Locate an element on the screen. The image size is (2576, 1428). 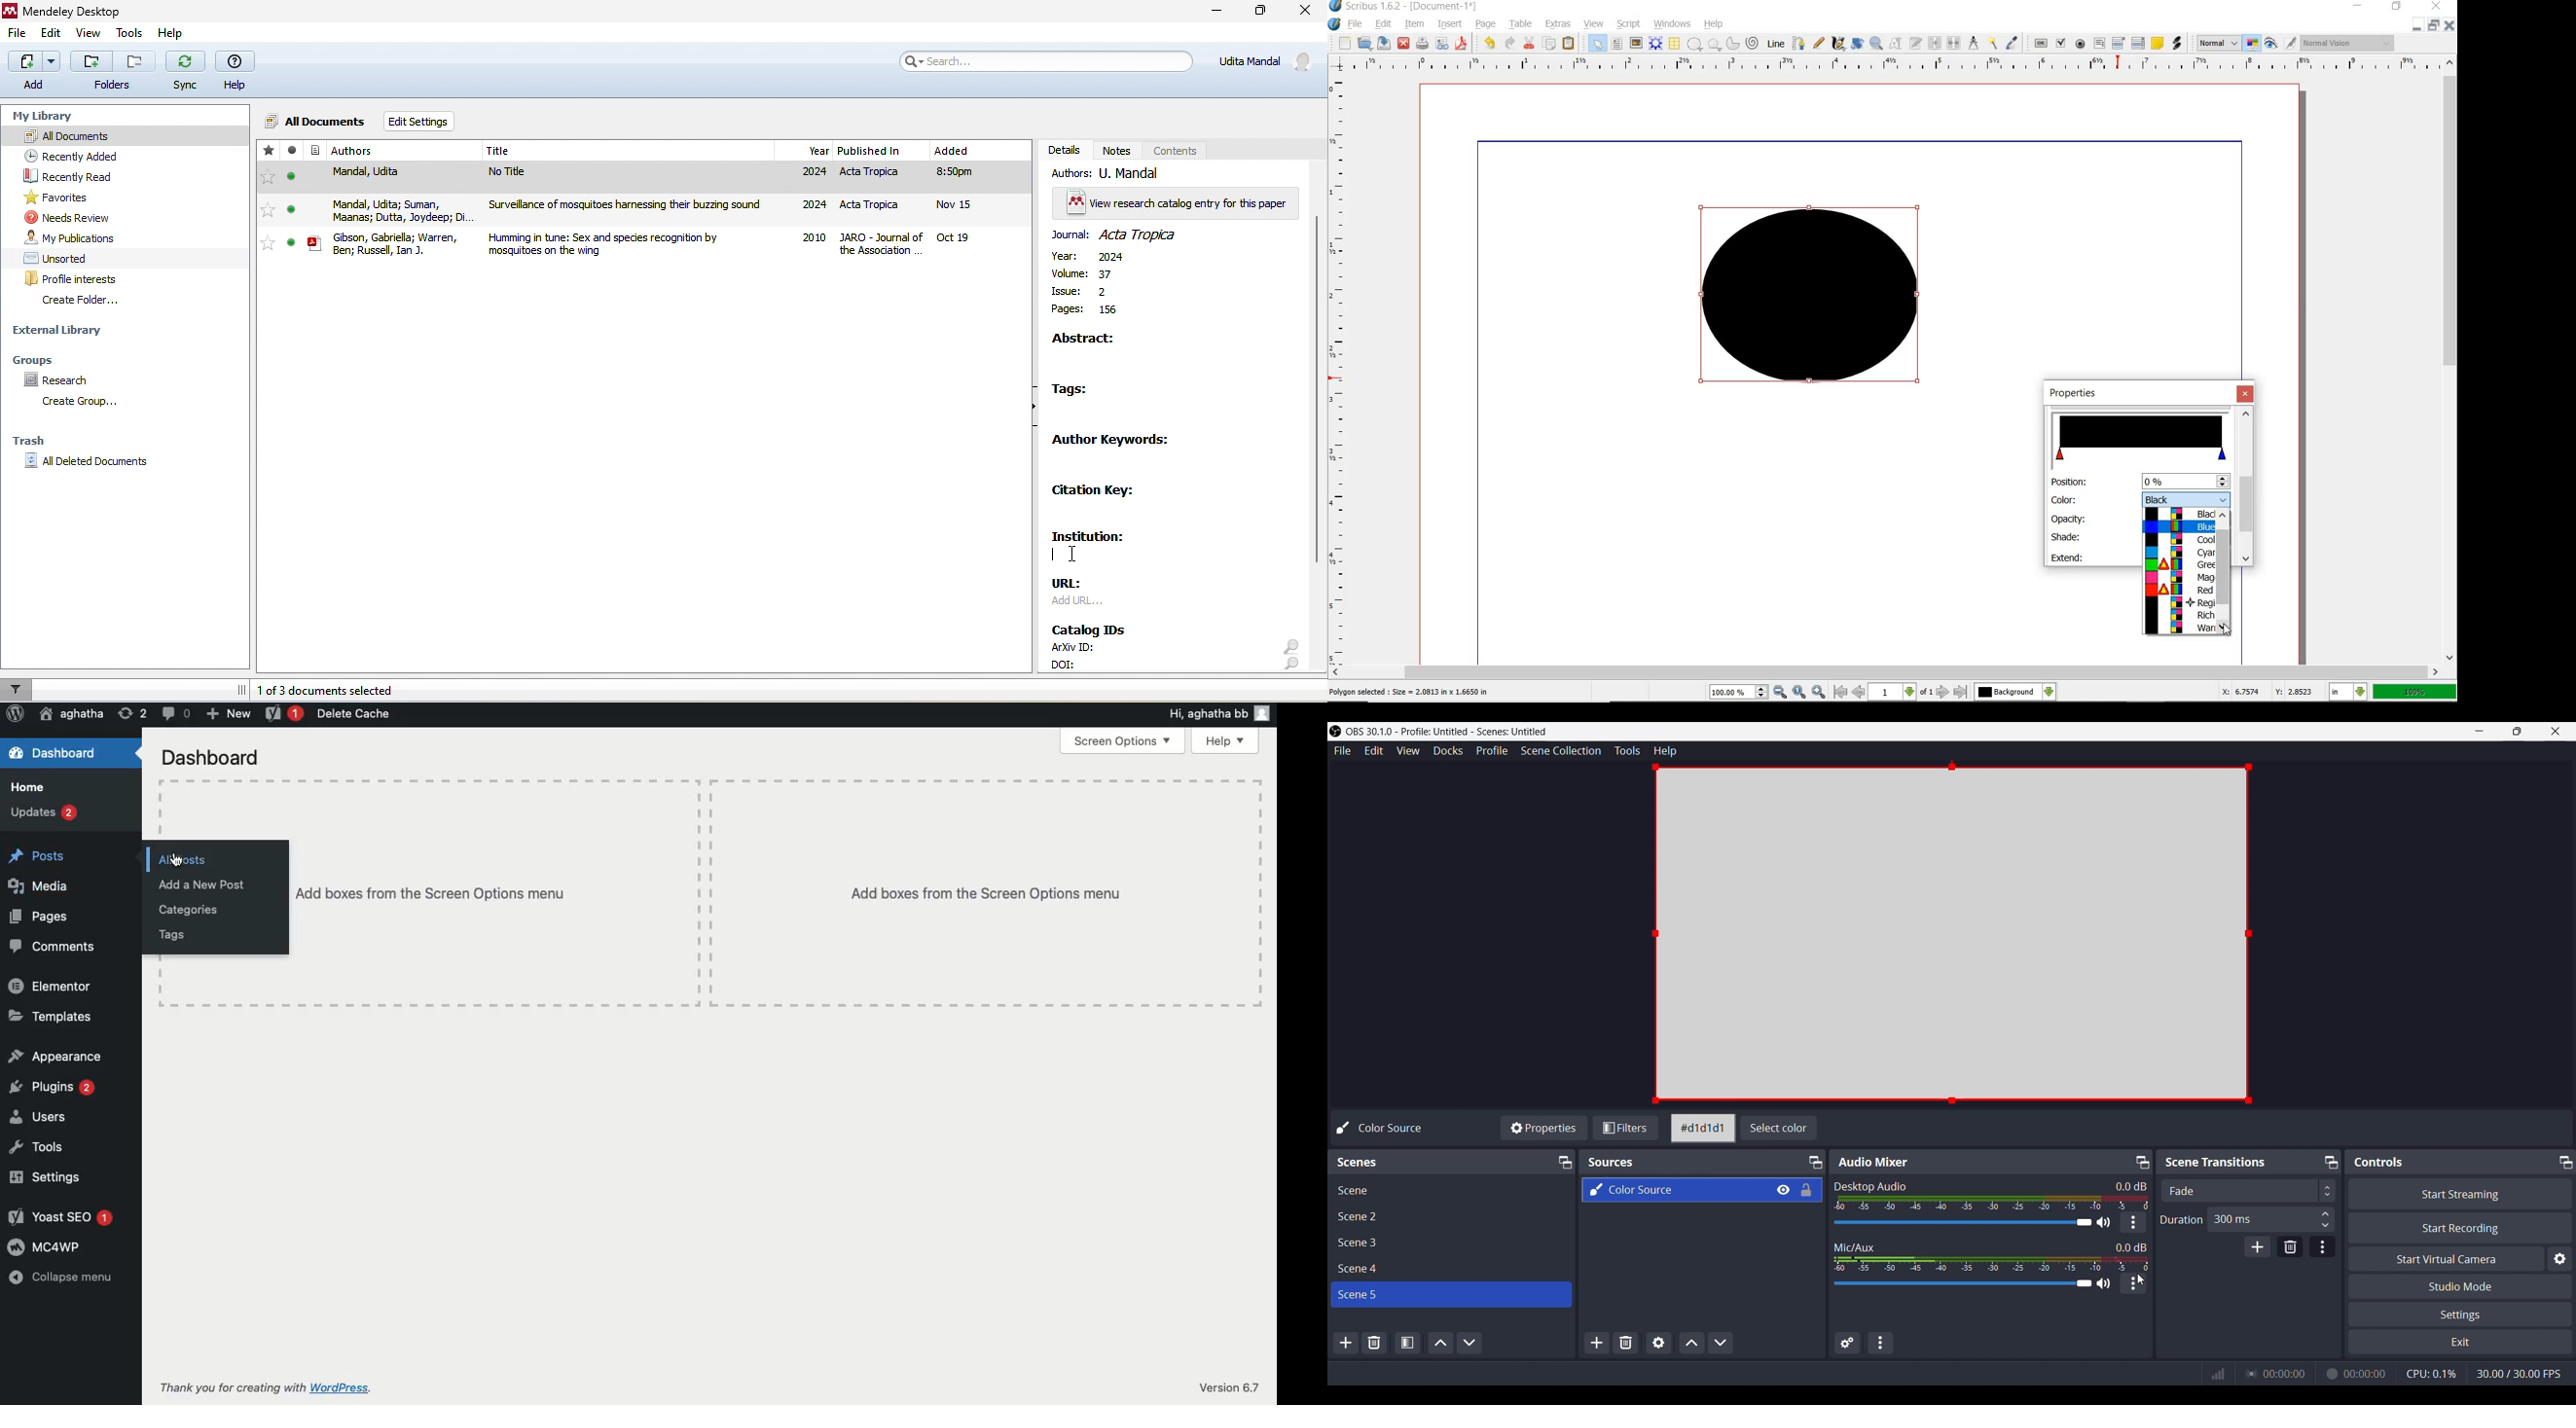
Graph is located at coordinates (2217, 1373).